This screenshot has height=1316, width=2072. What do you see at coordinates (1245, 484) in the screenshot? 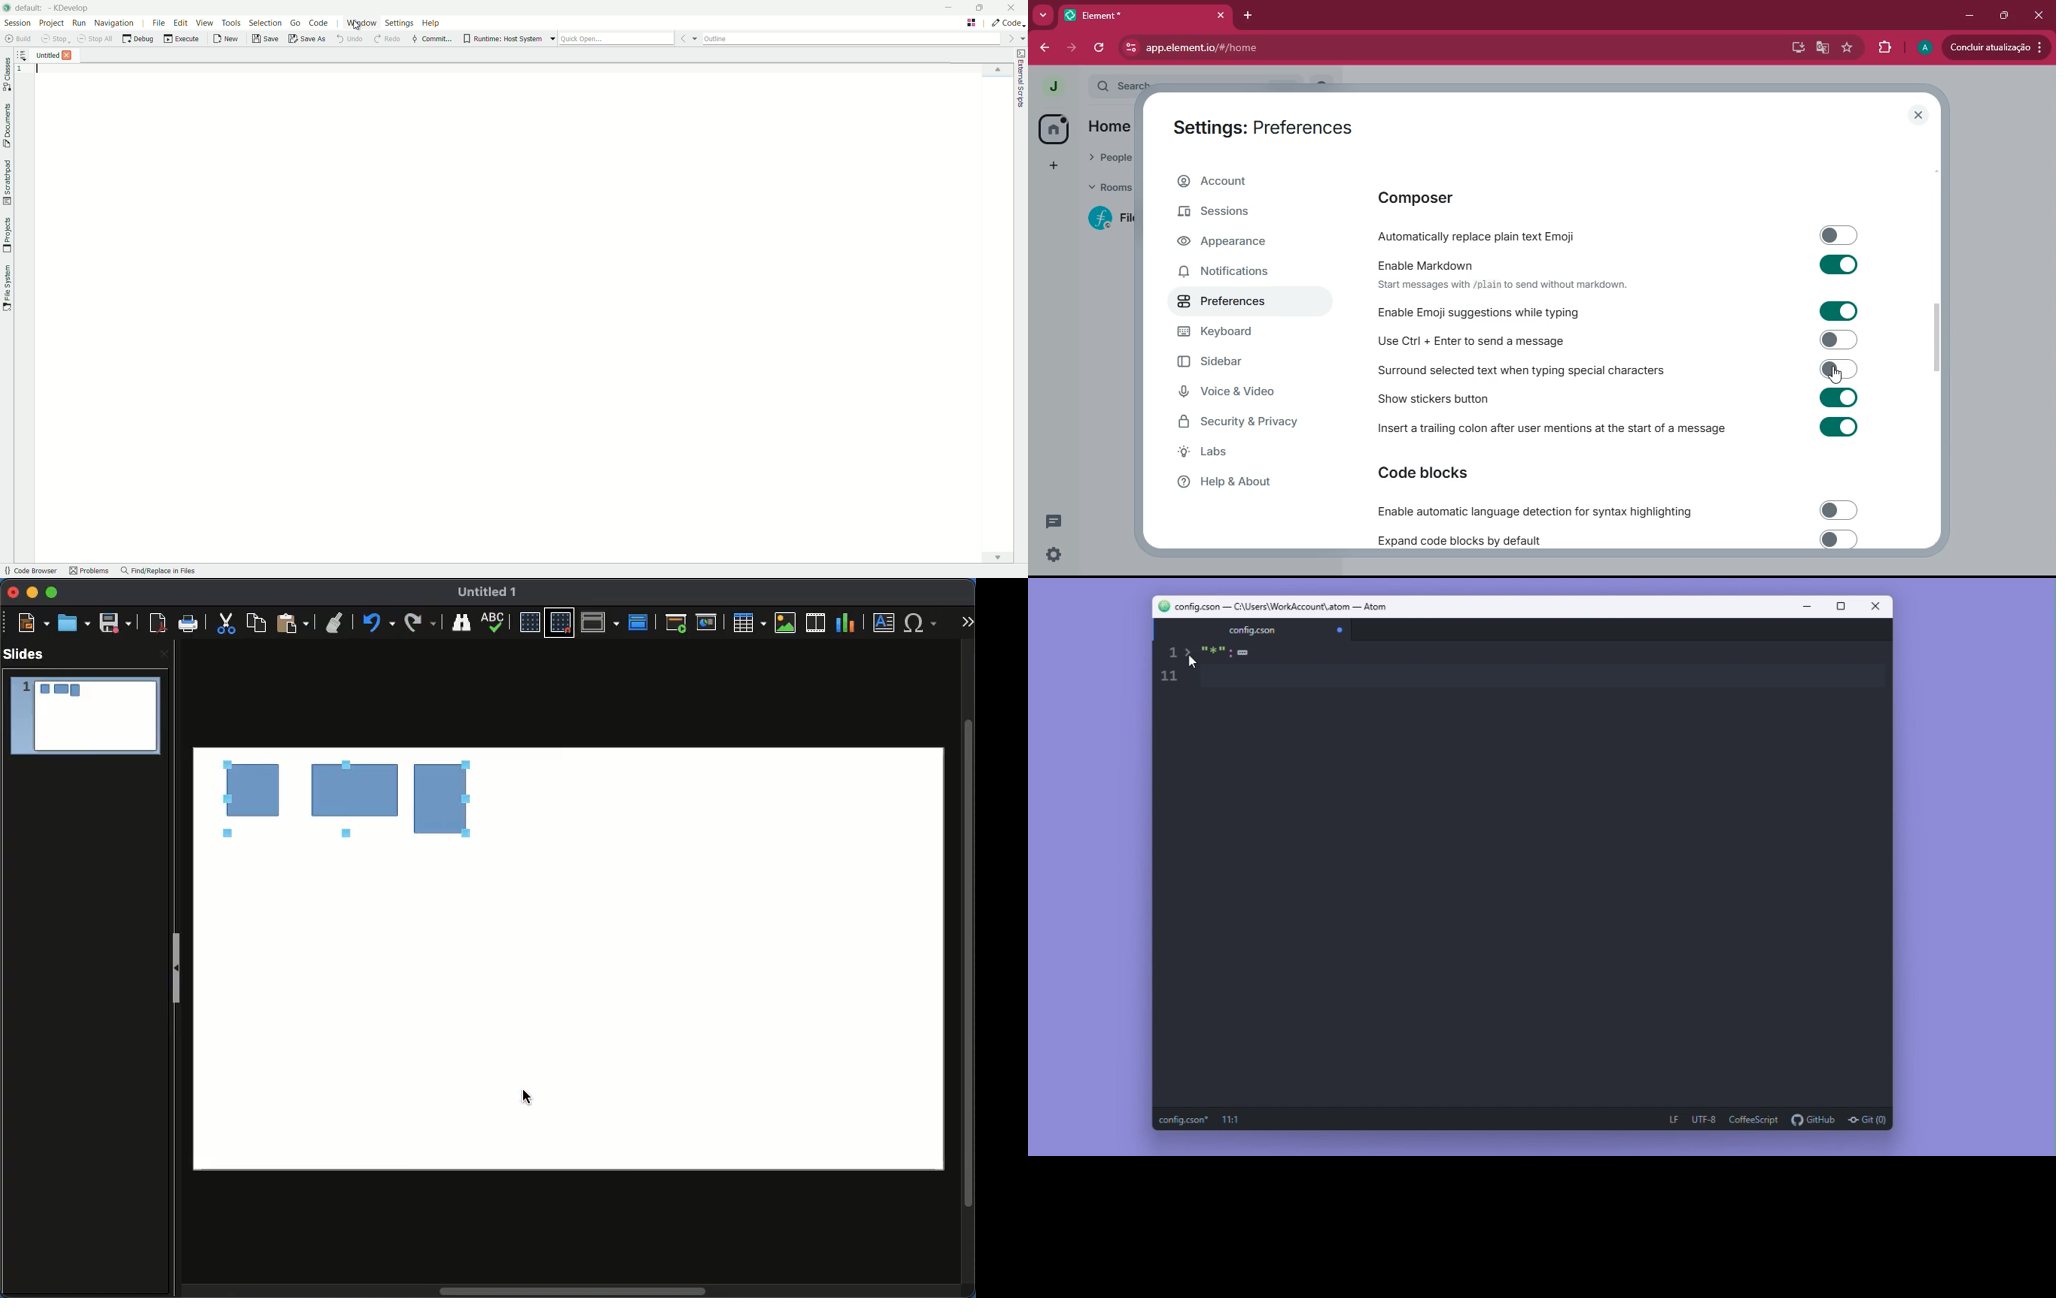
I see `help` at bounding box center [1245, 484].